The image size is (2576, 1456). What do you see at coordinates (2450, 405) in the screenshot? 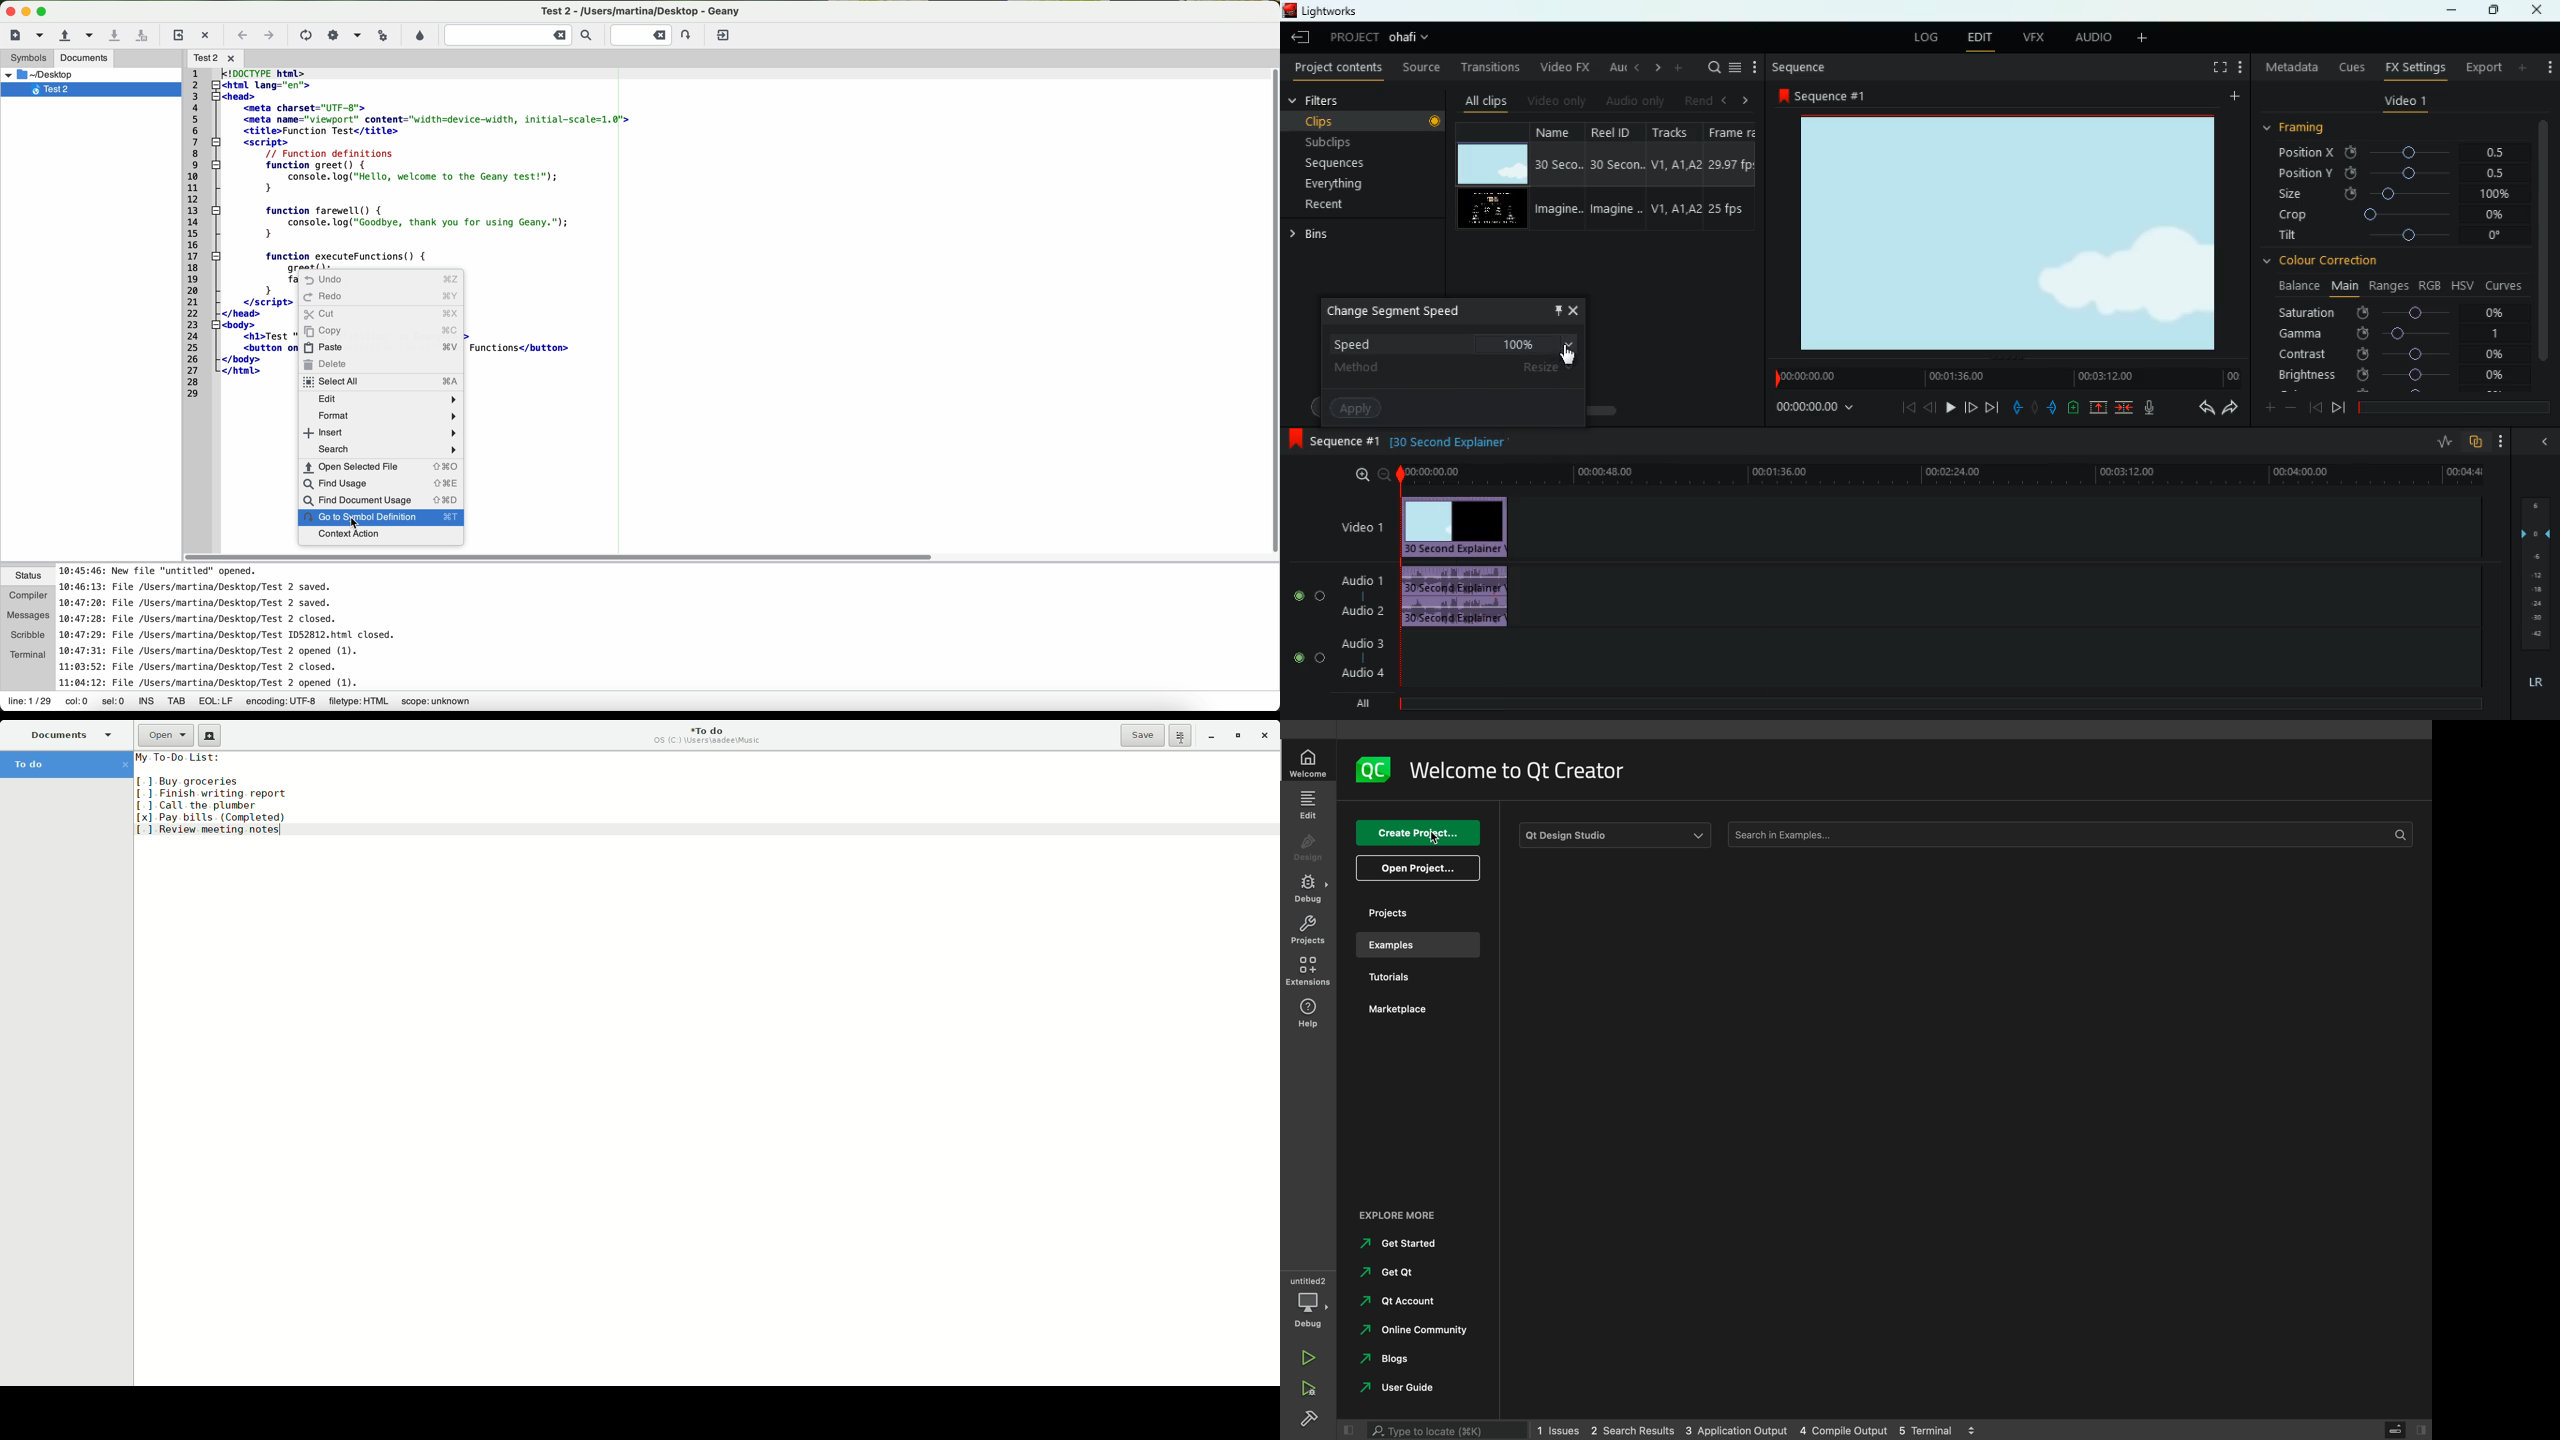
I see `timeline` at bounding box center [2450, 405].